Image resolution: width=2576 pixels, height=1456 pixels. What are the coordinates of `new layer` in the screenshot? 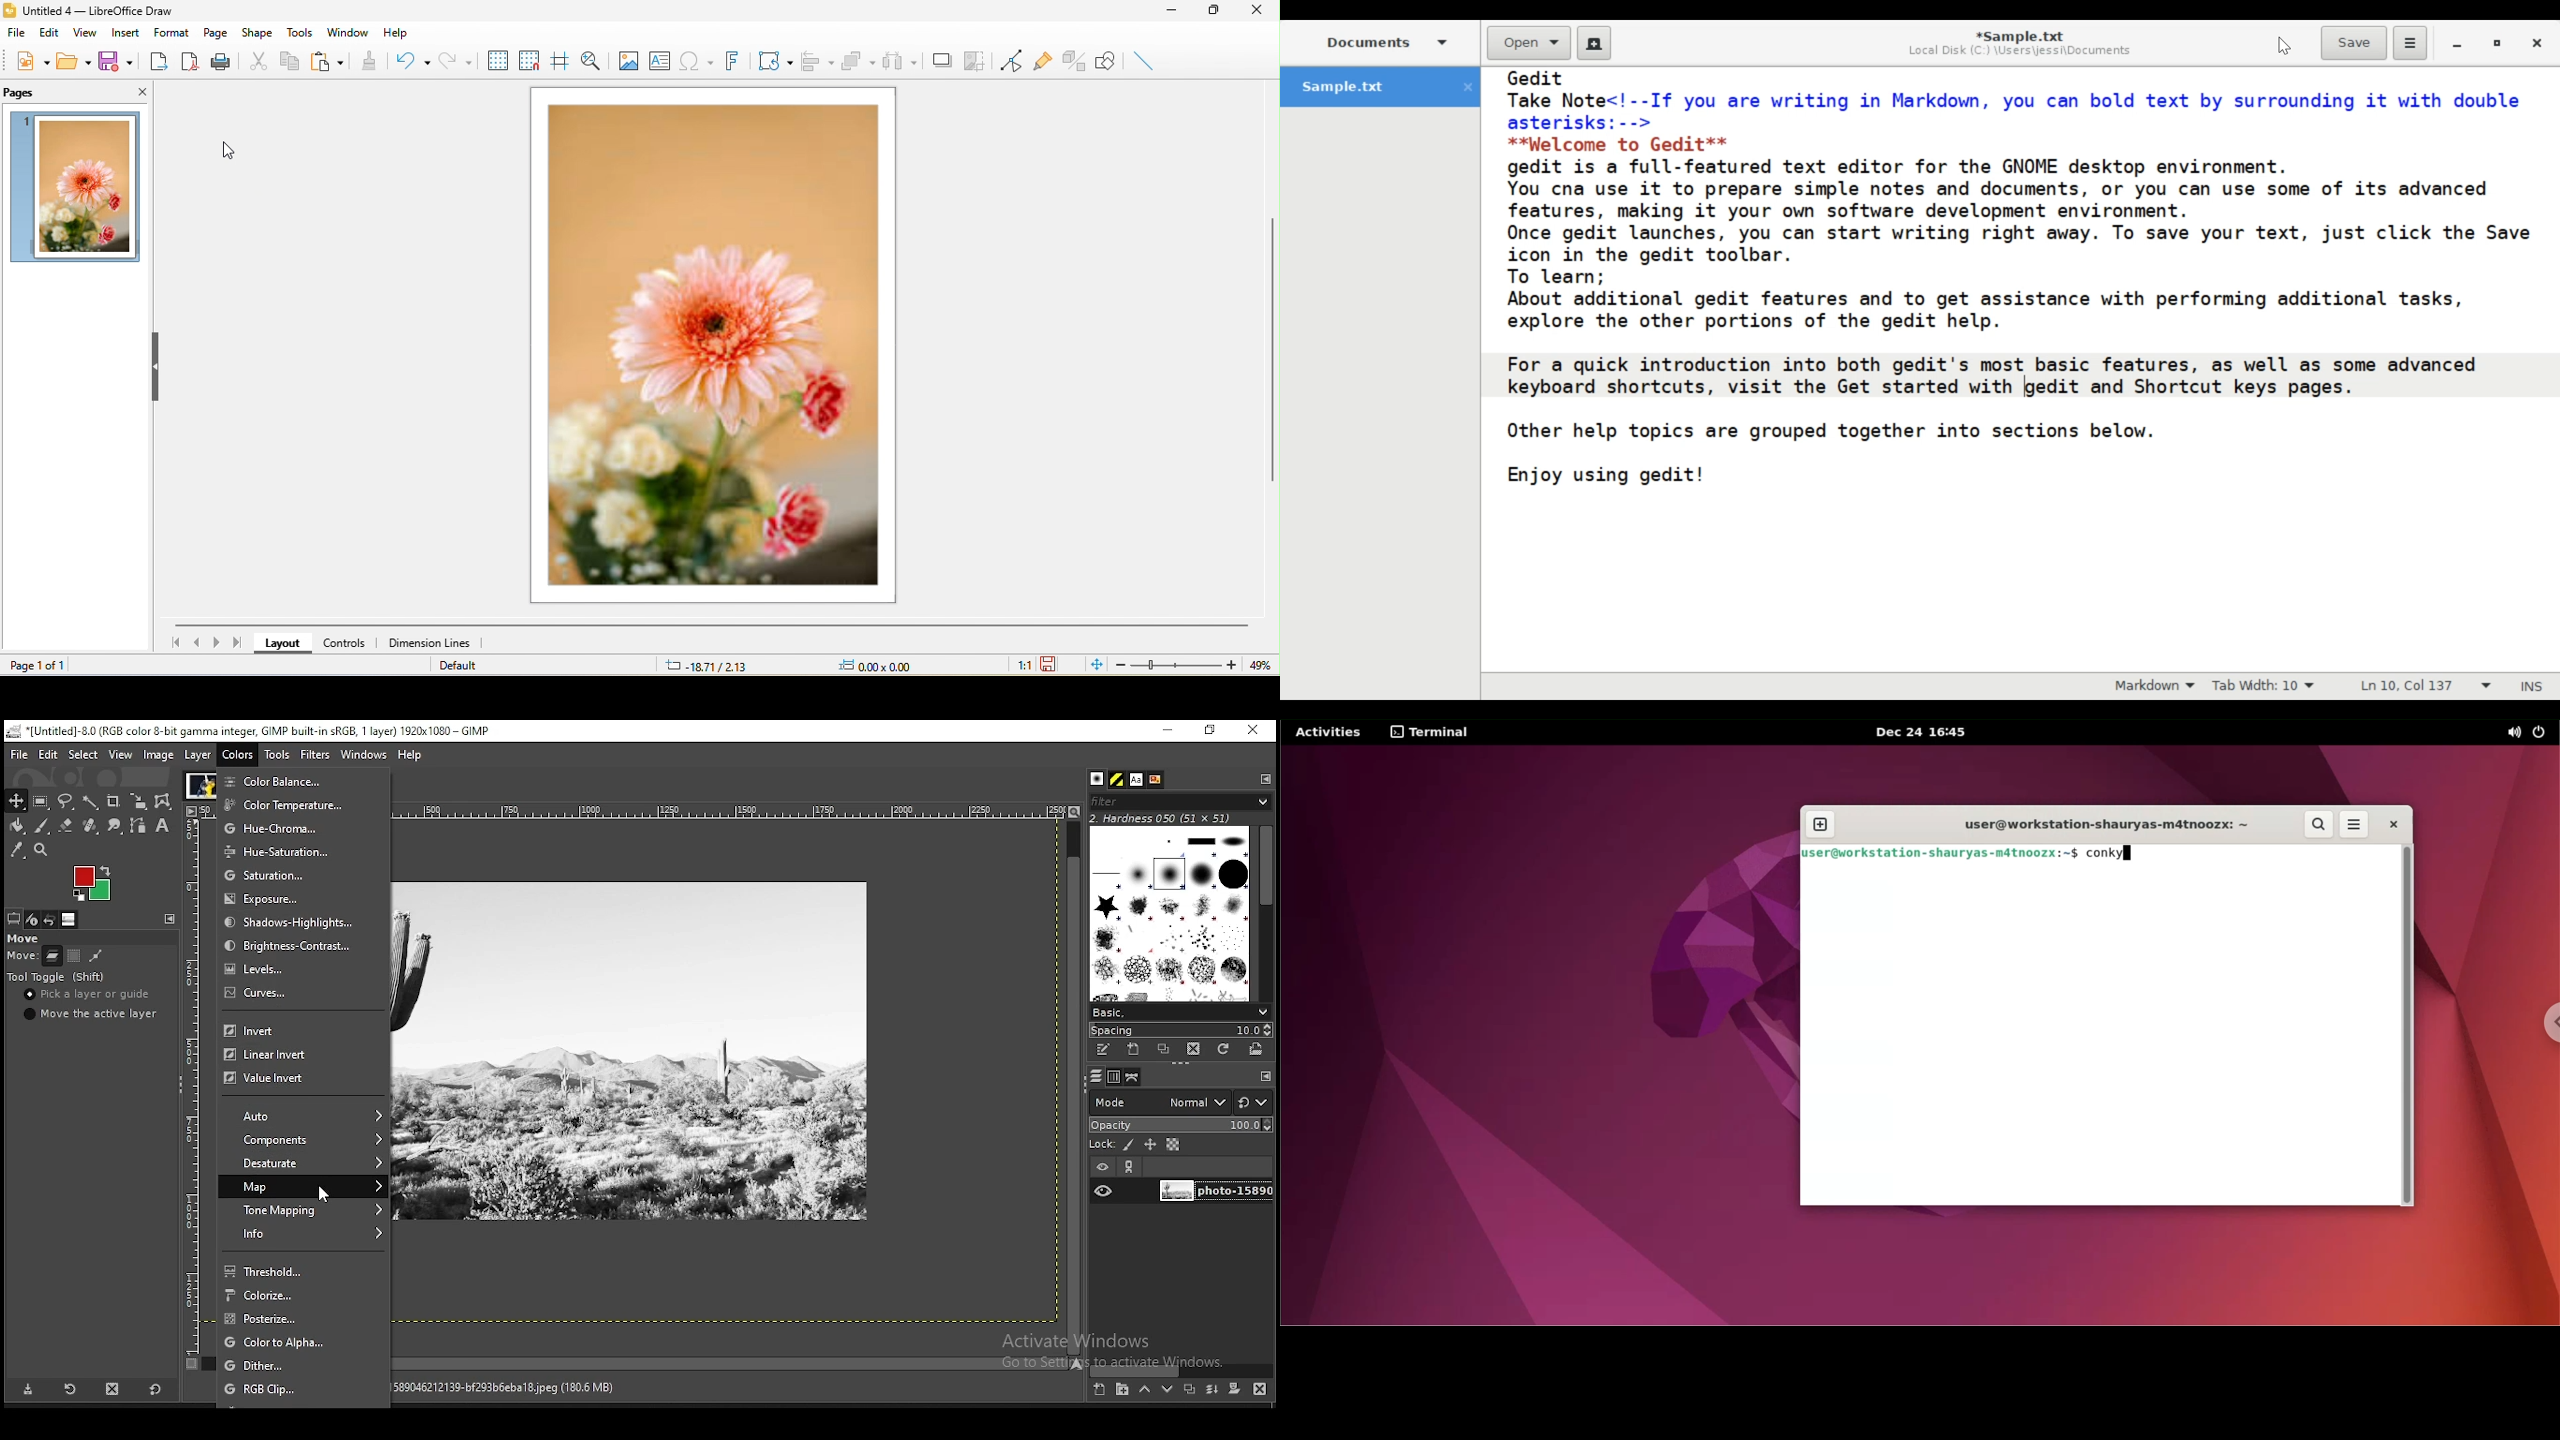 It's located at (1101, 1391).